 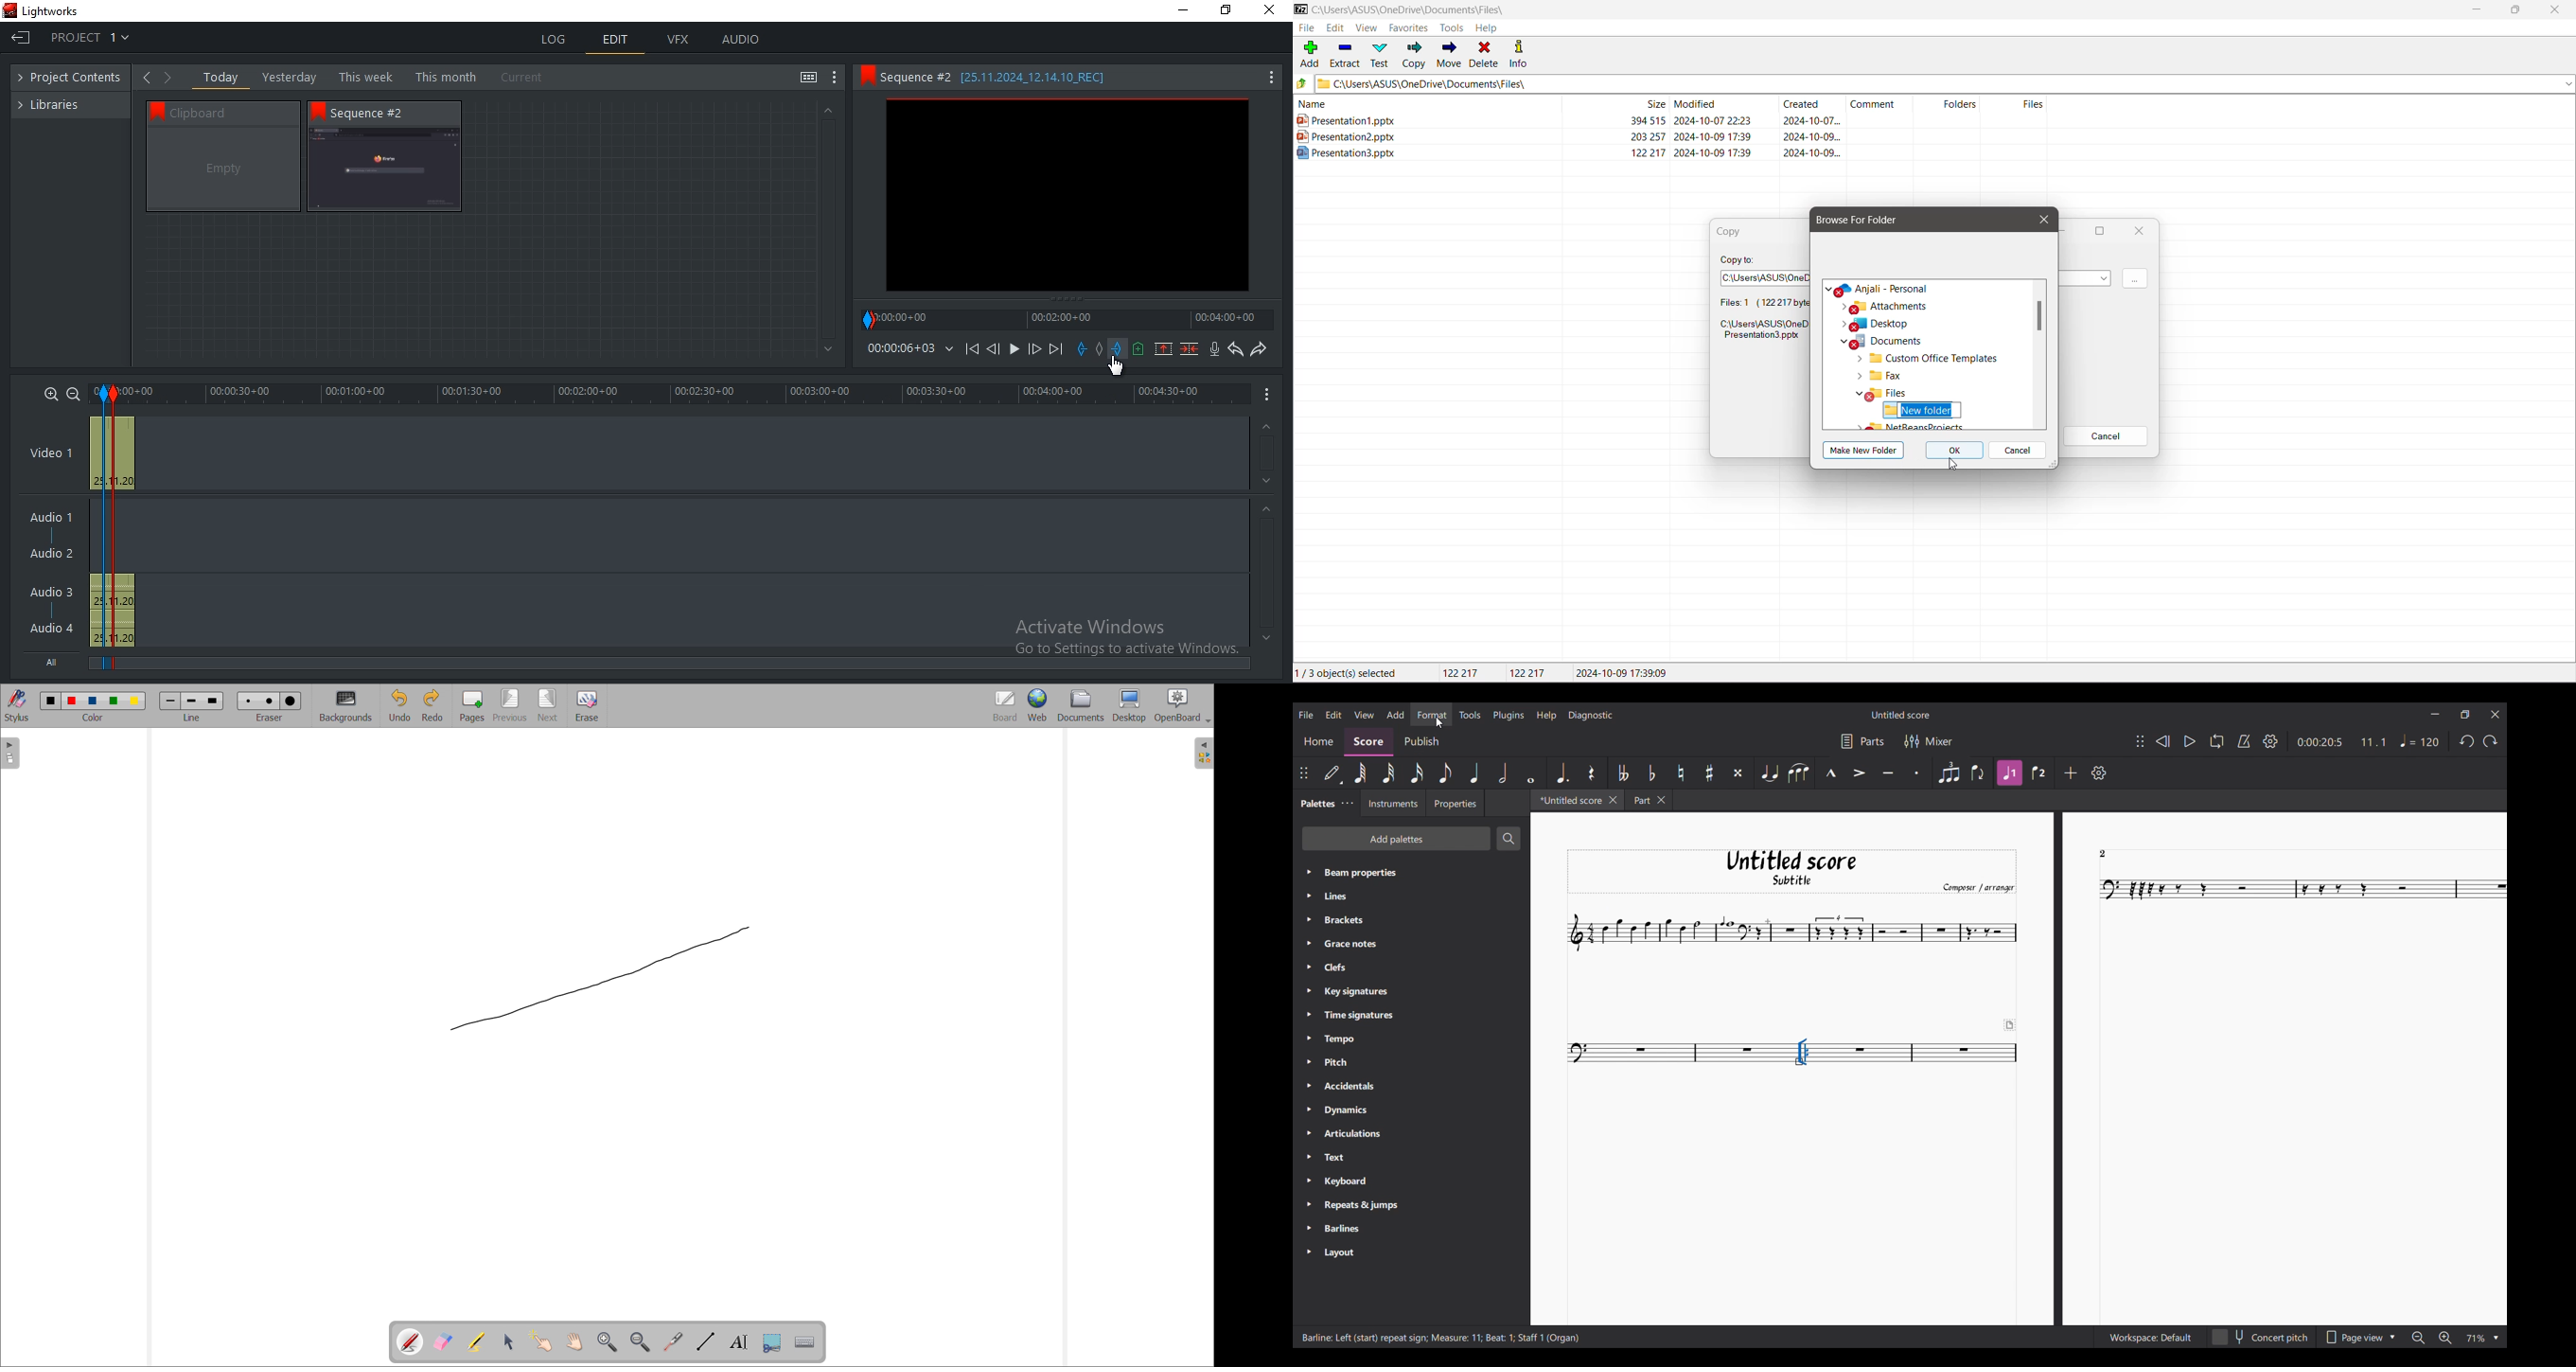 What do you see at coordinates (1569, 800) in the screenshot?
I see `Current tab highlighted` at bounding box center [1569, 800].